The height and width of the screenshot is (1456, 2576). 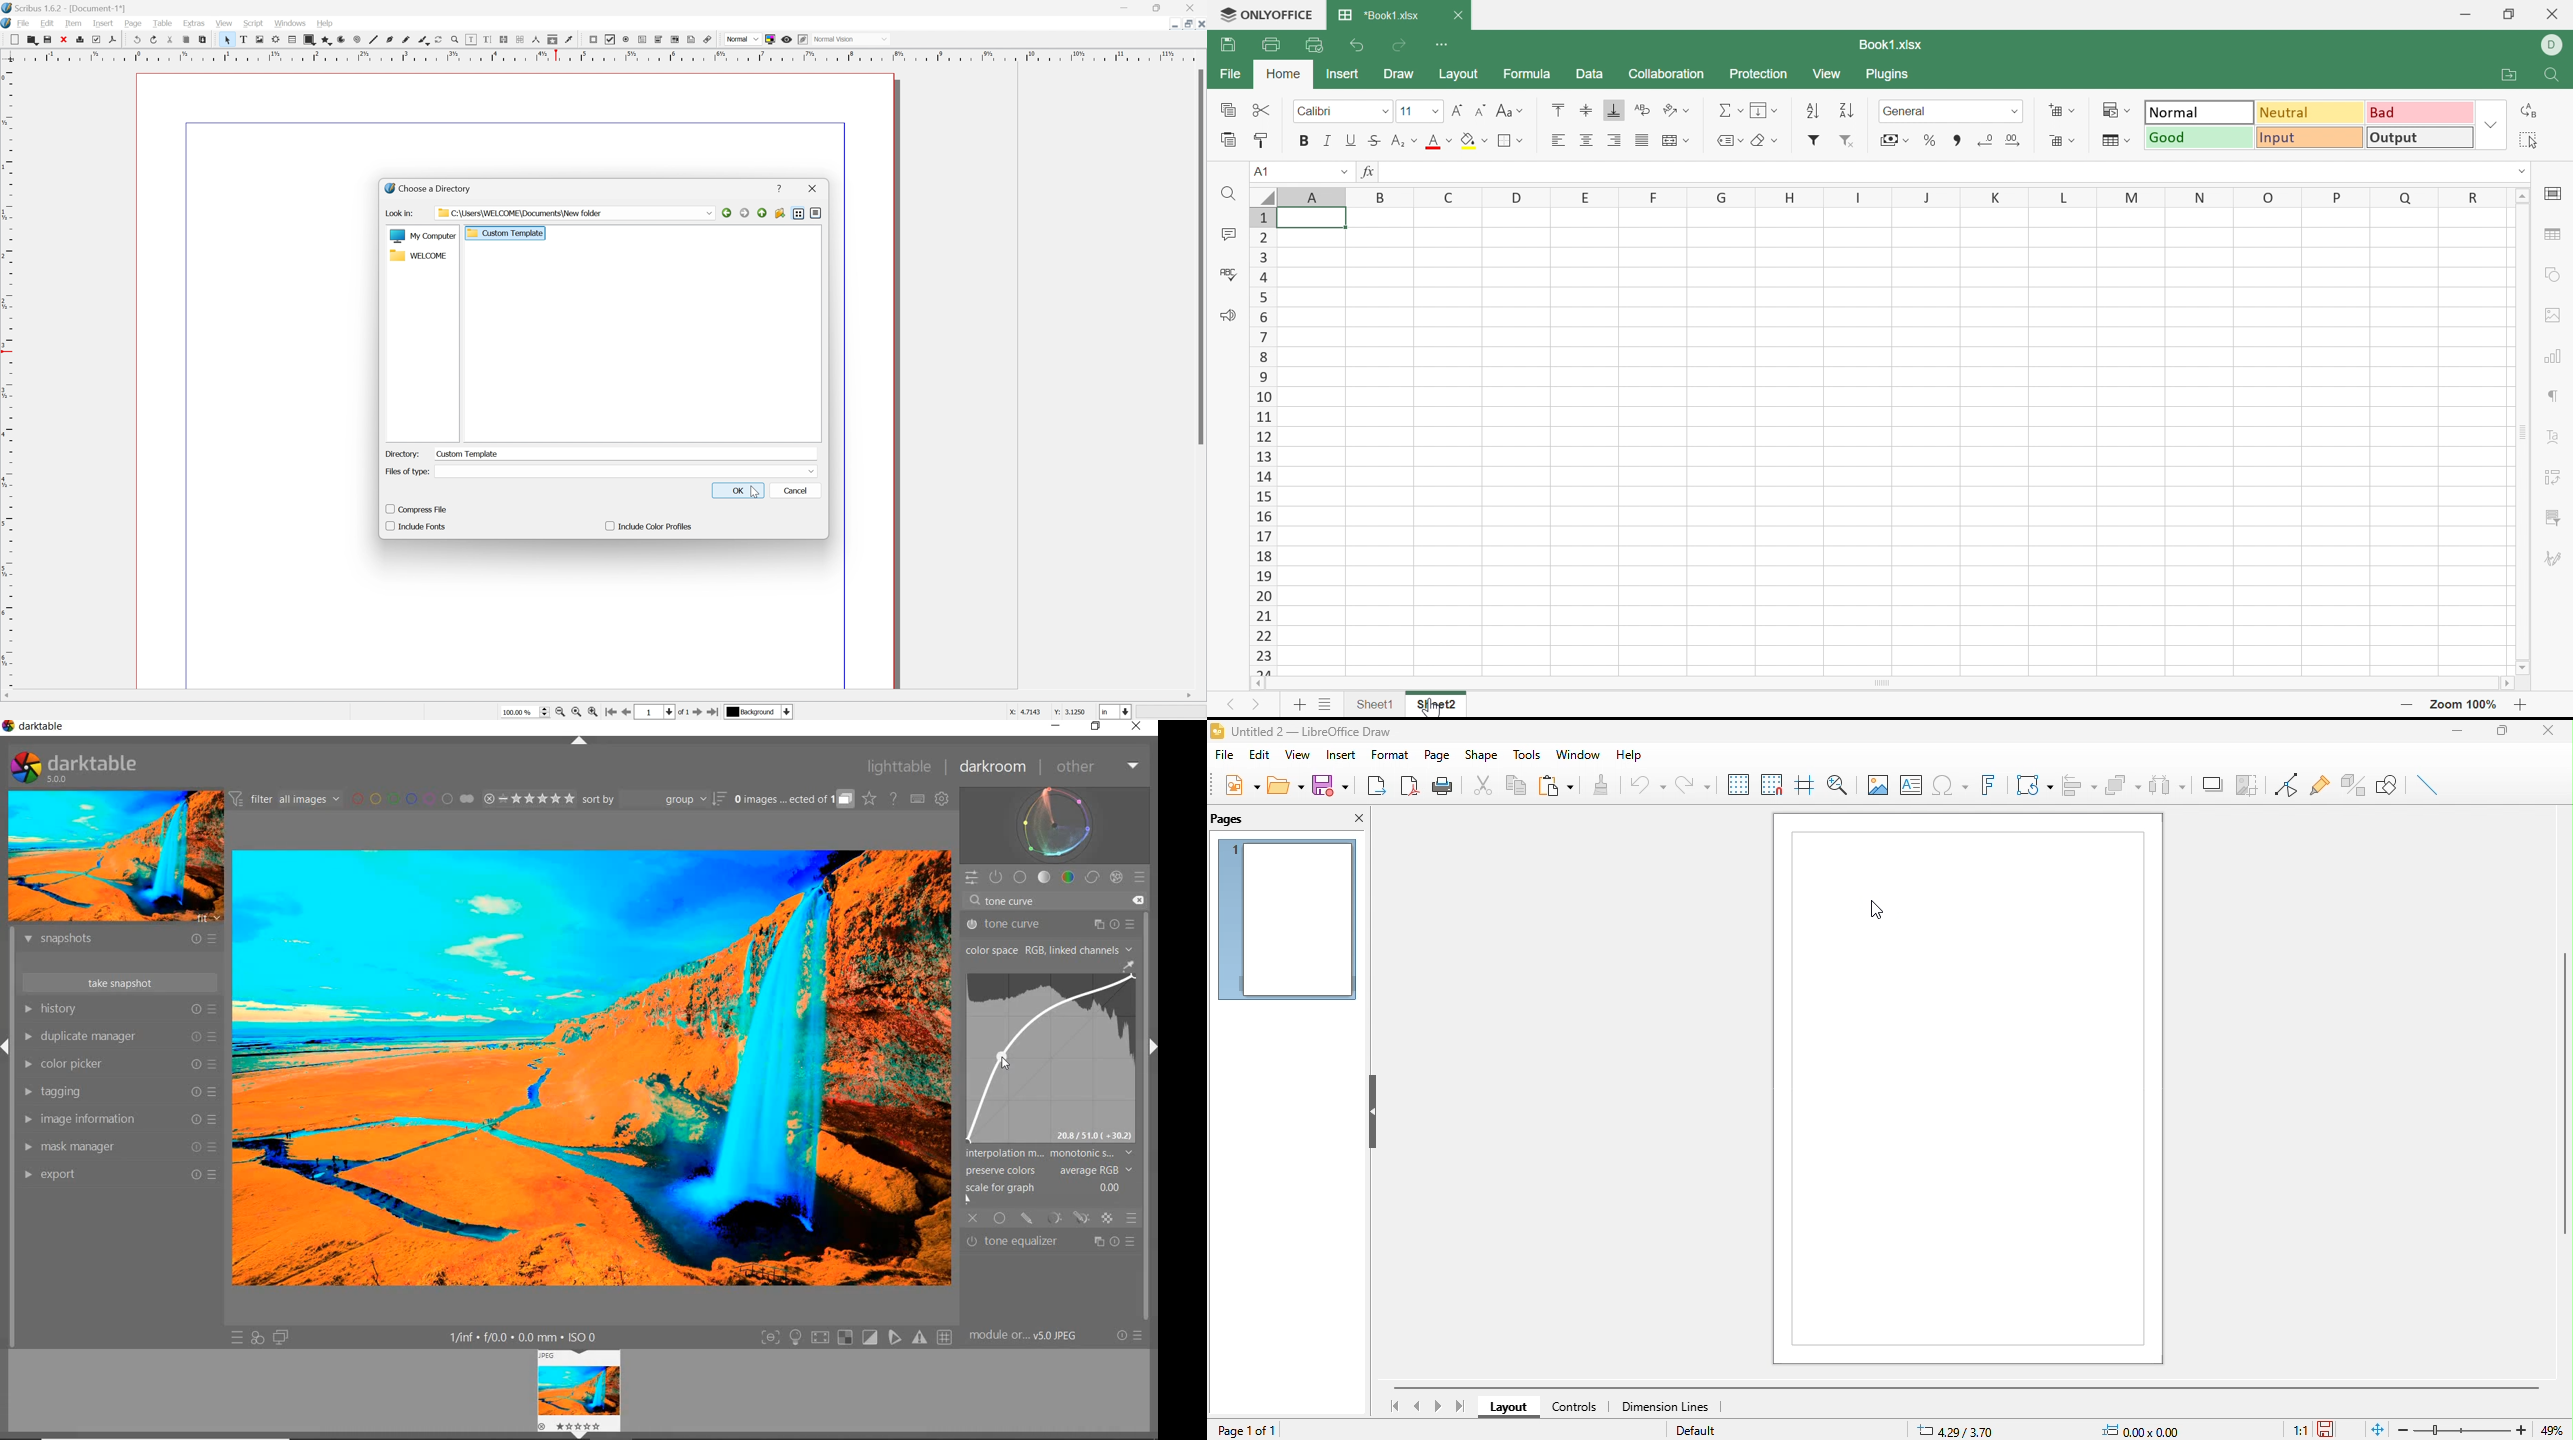 I want to click on dimension line, so click(x=1664, y=1406).